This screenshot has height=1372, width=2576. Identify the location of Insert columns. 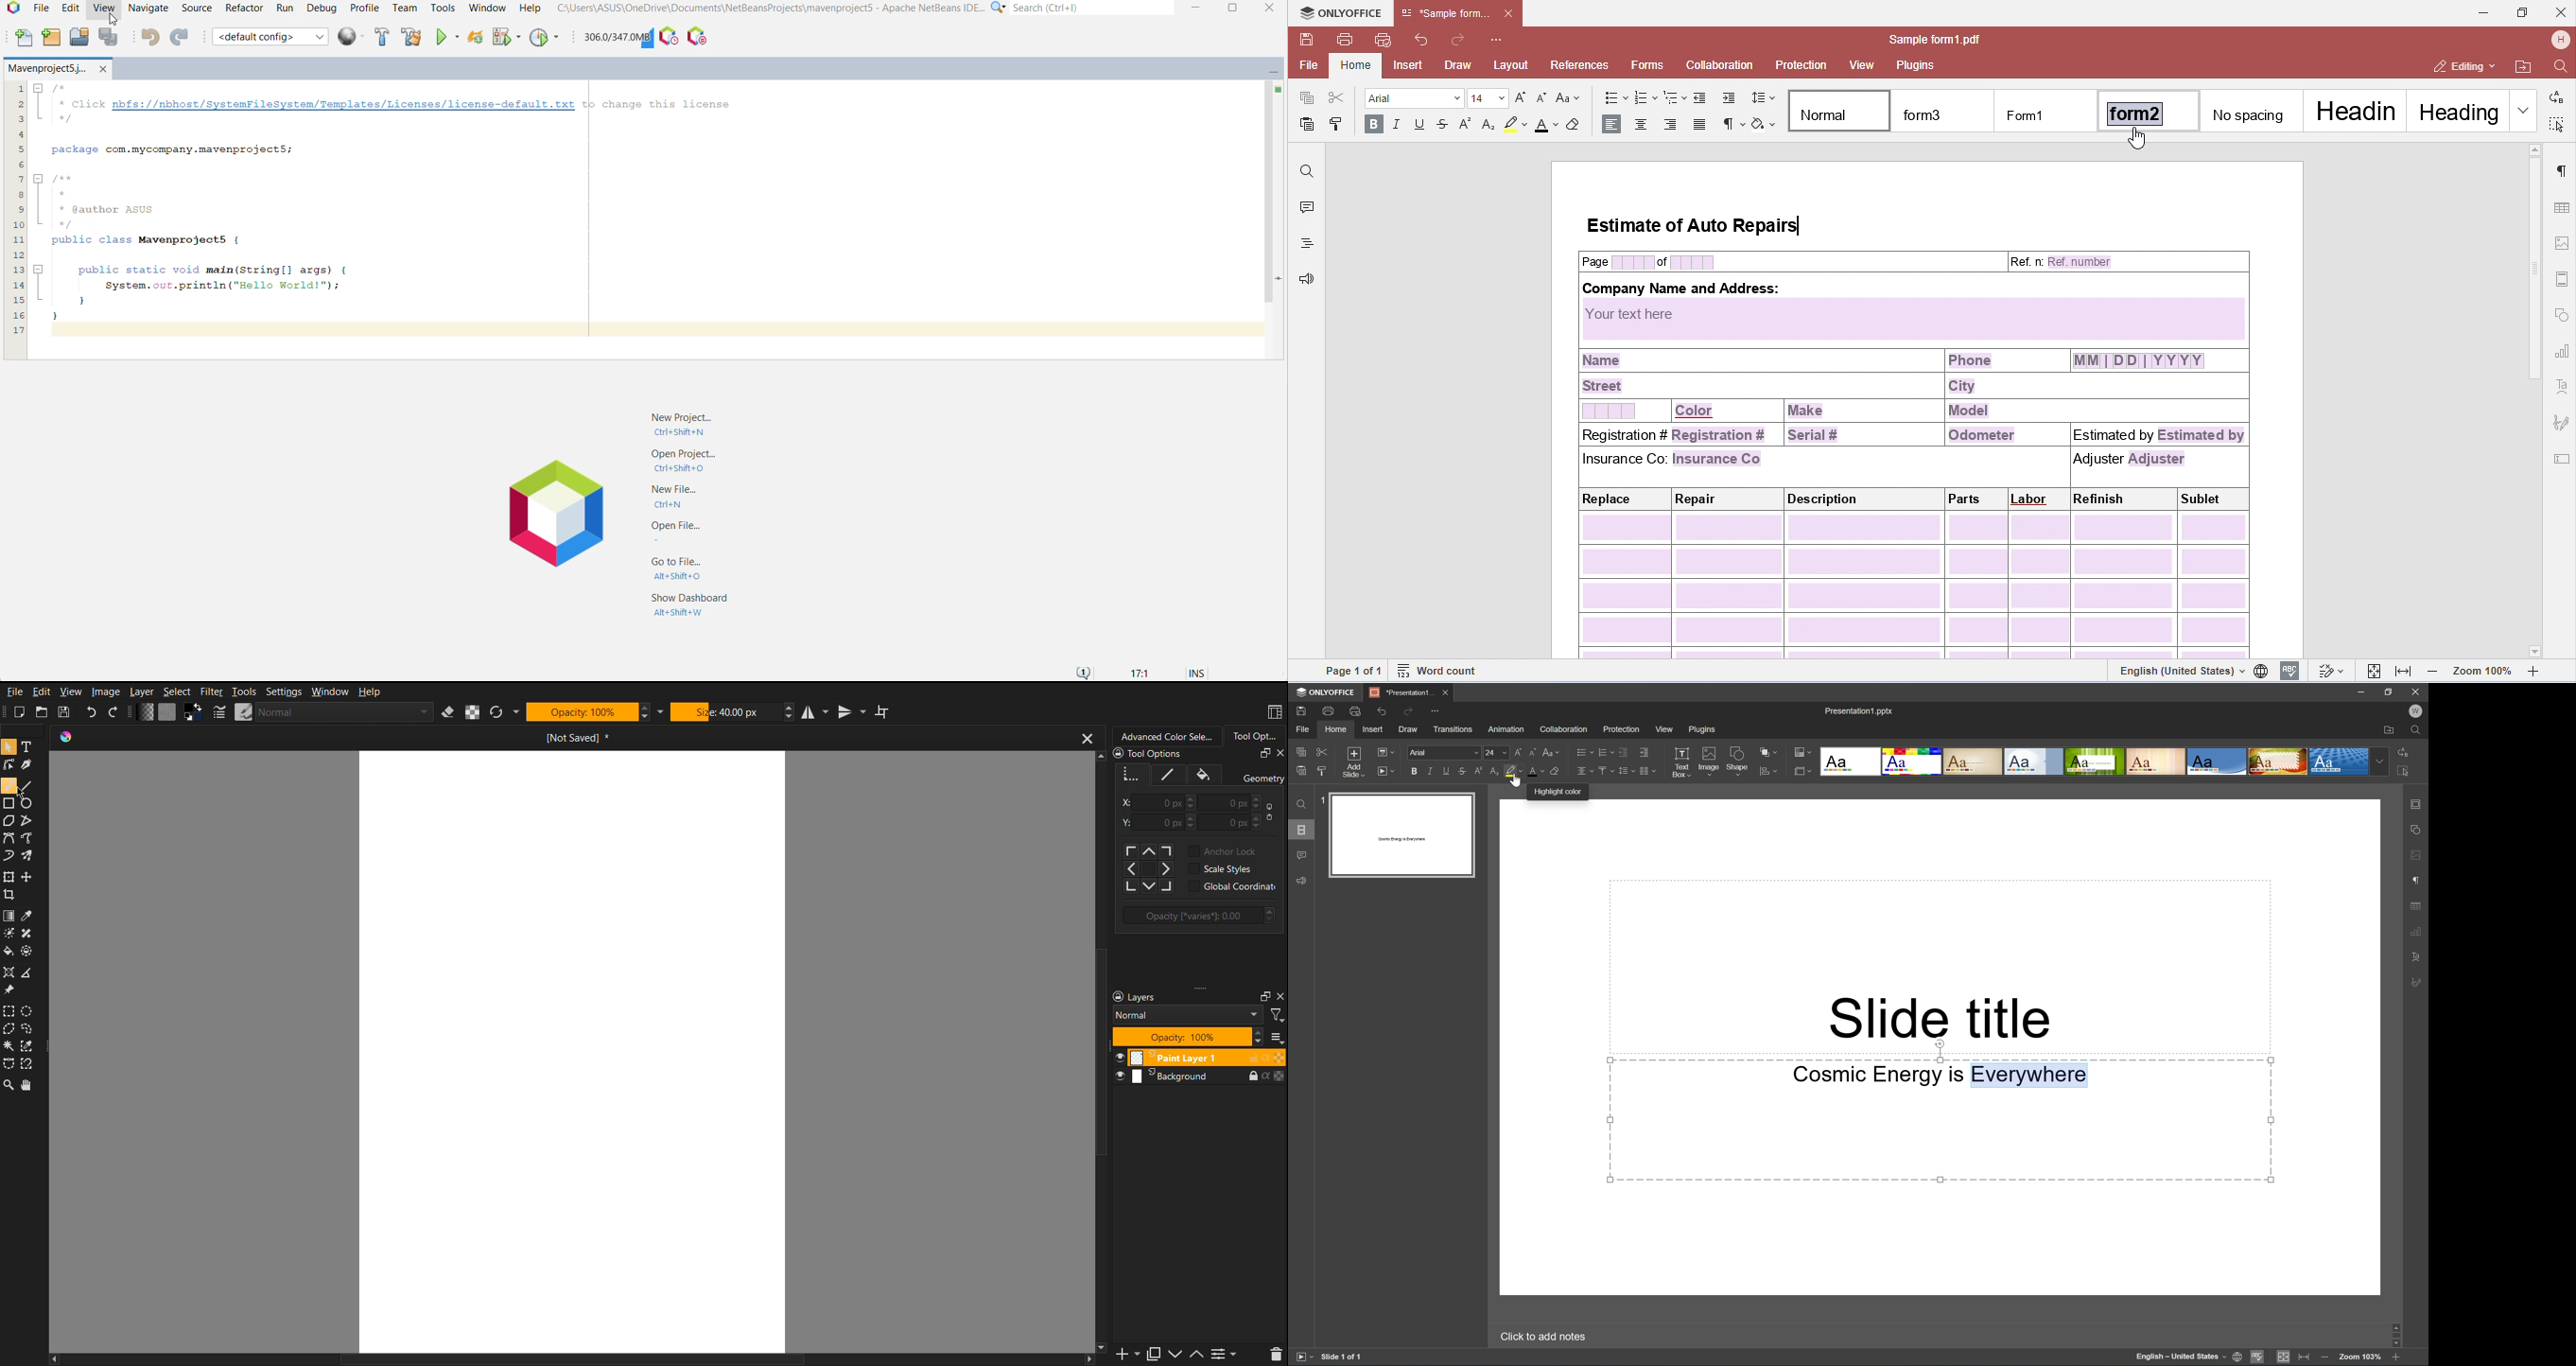
(1648, 770).